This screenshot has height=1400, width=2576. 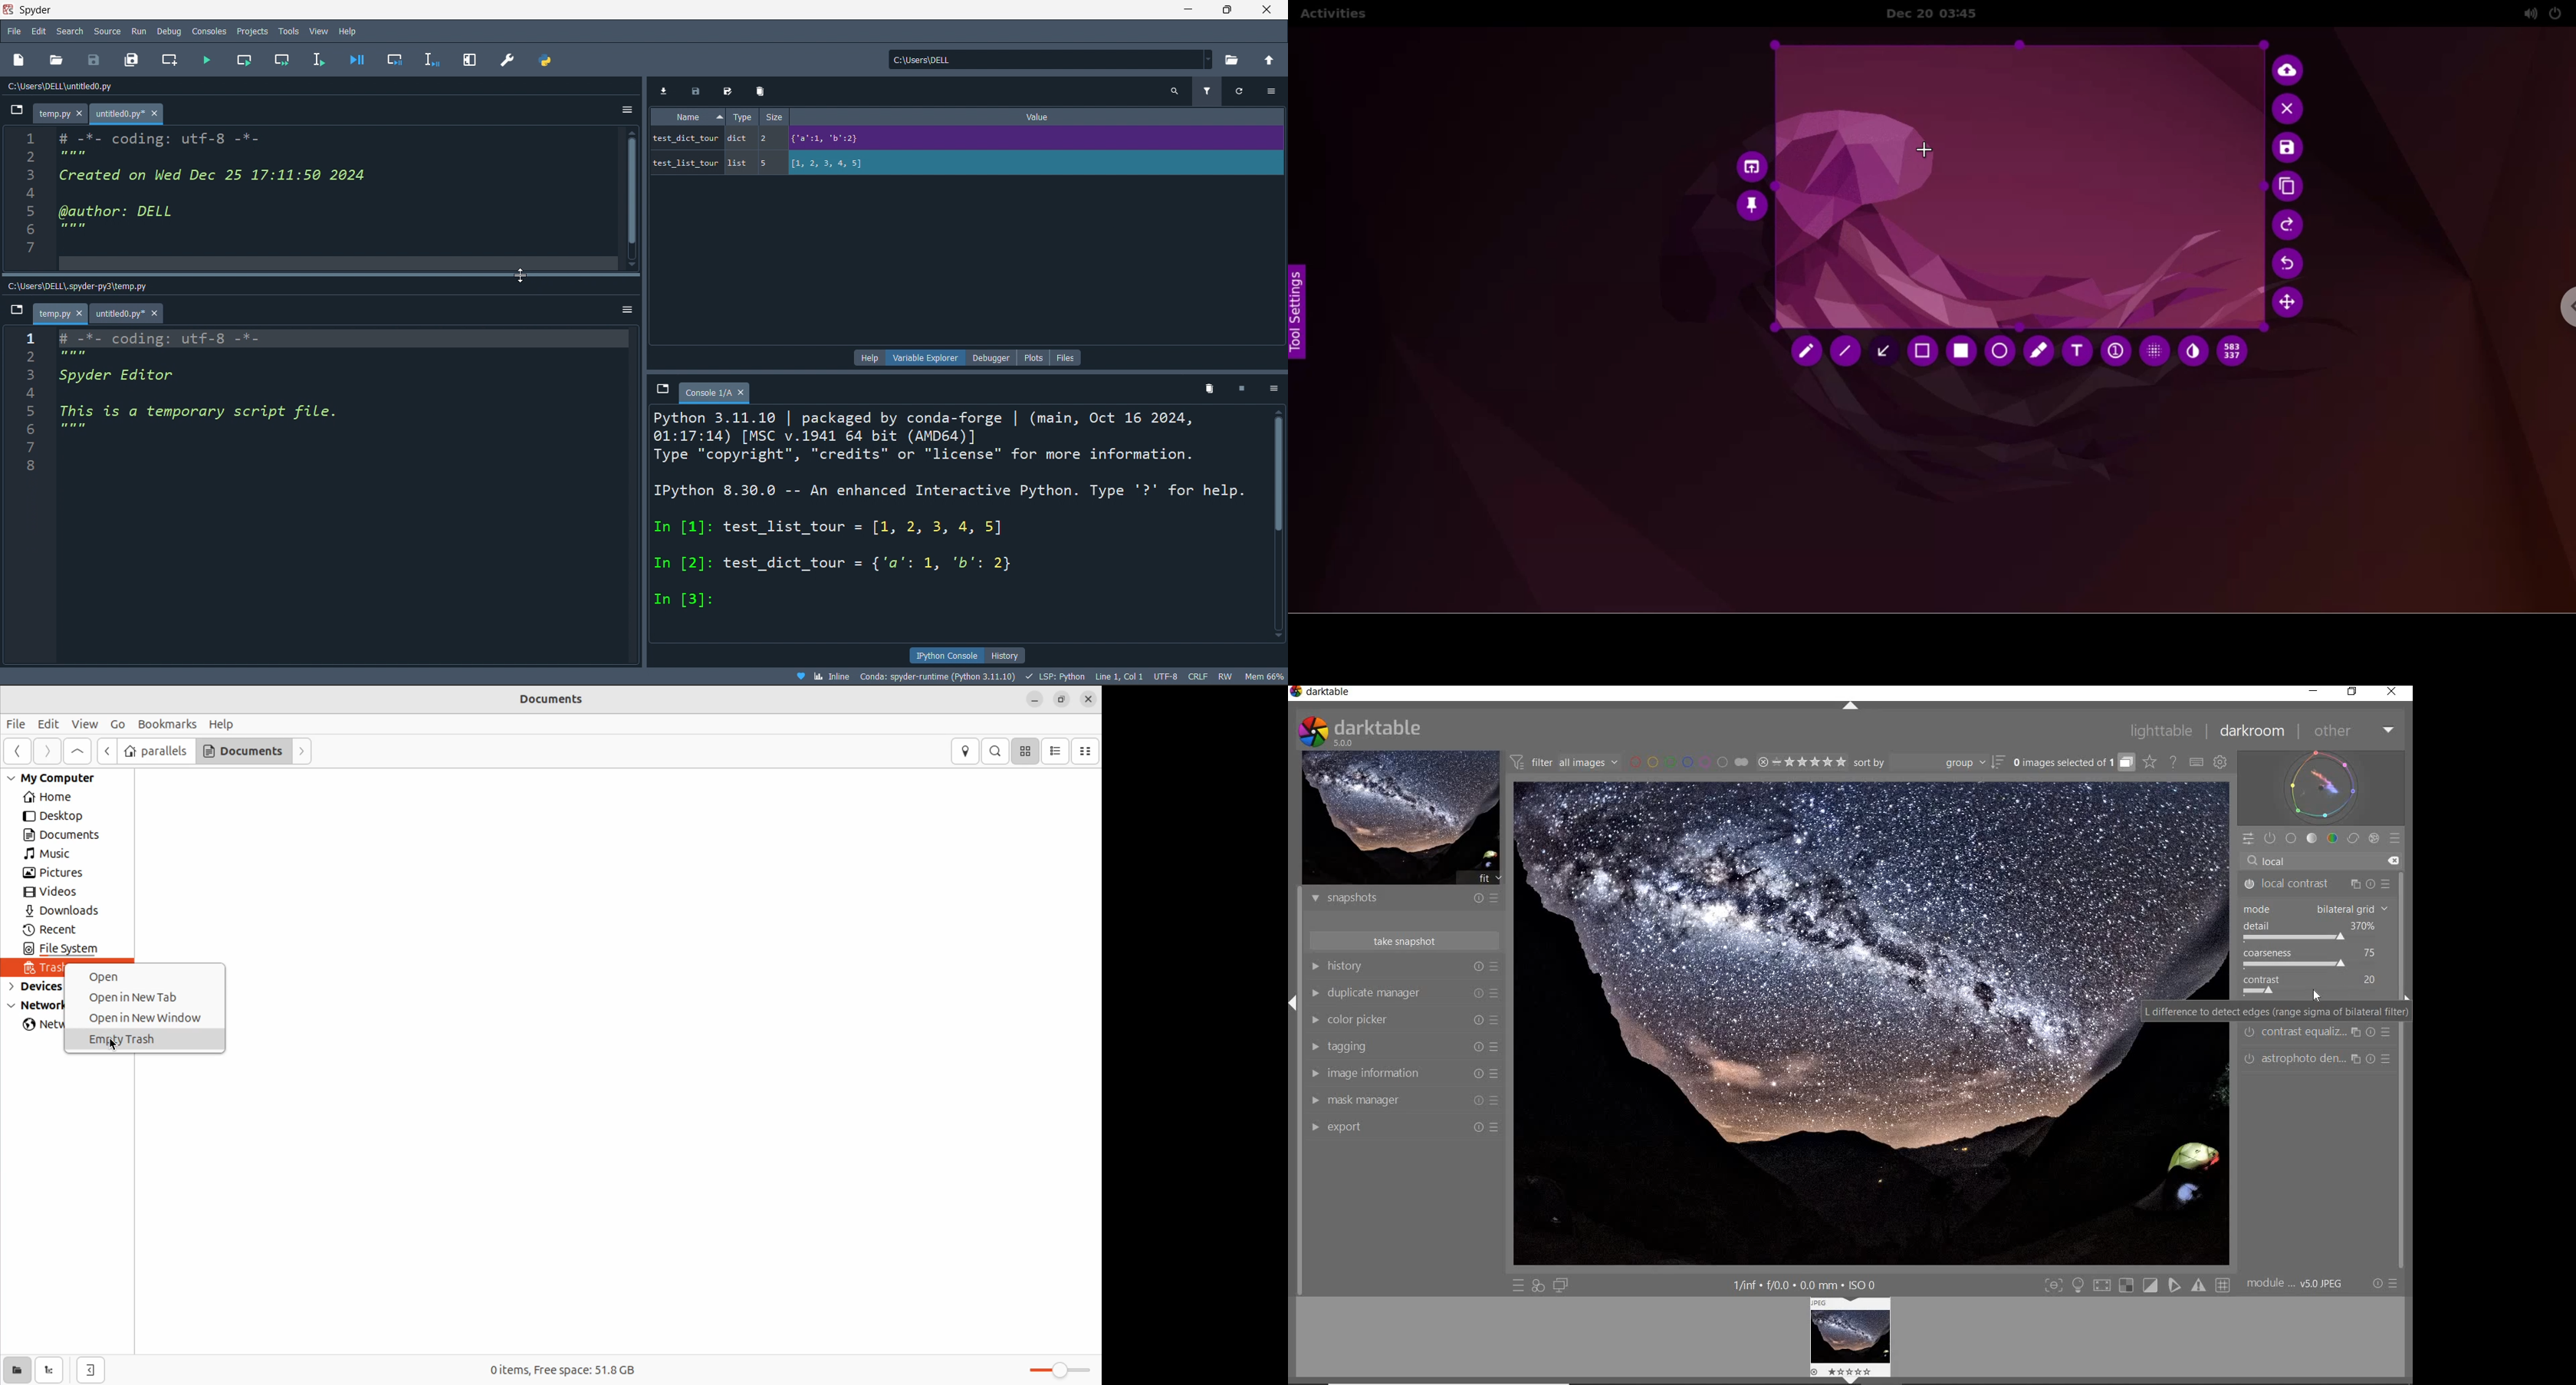 I want to click on delete, so click(x=1207, y=390).